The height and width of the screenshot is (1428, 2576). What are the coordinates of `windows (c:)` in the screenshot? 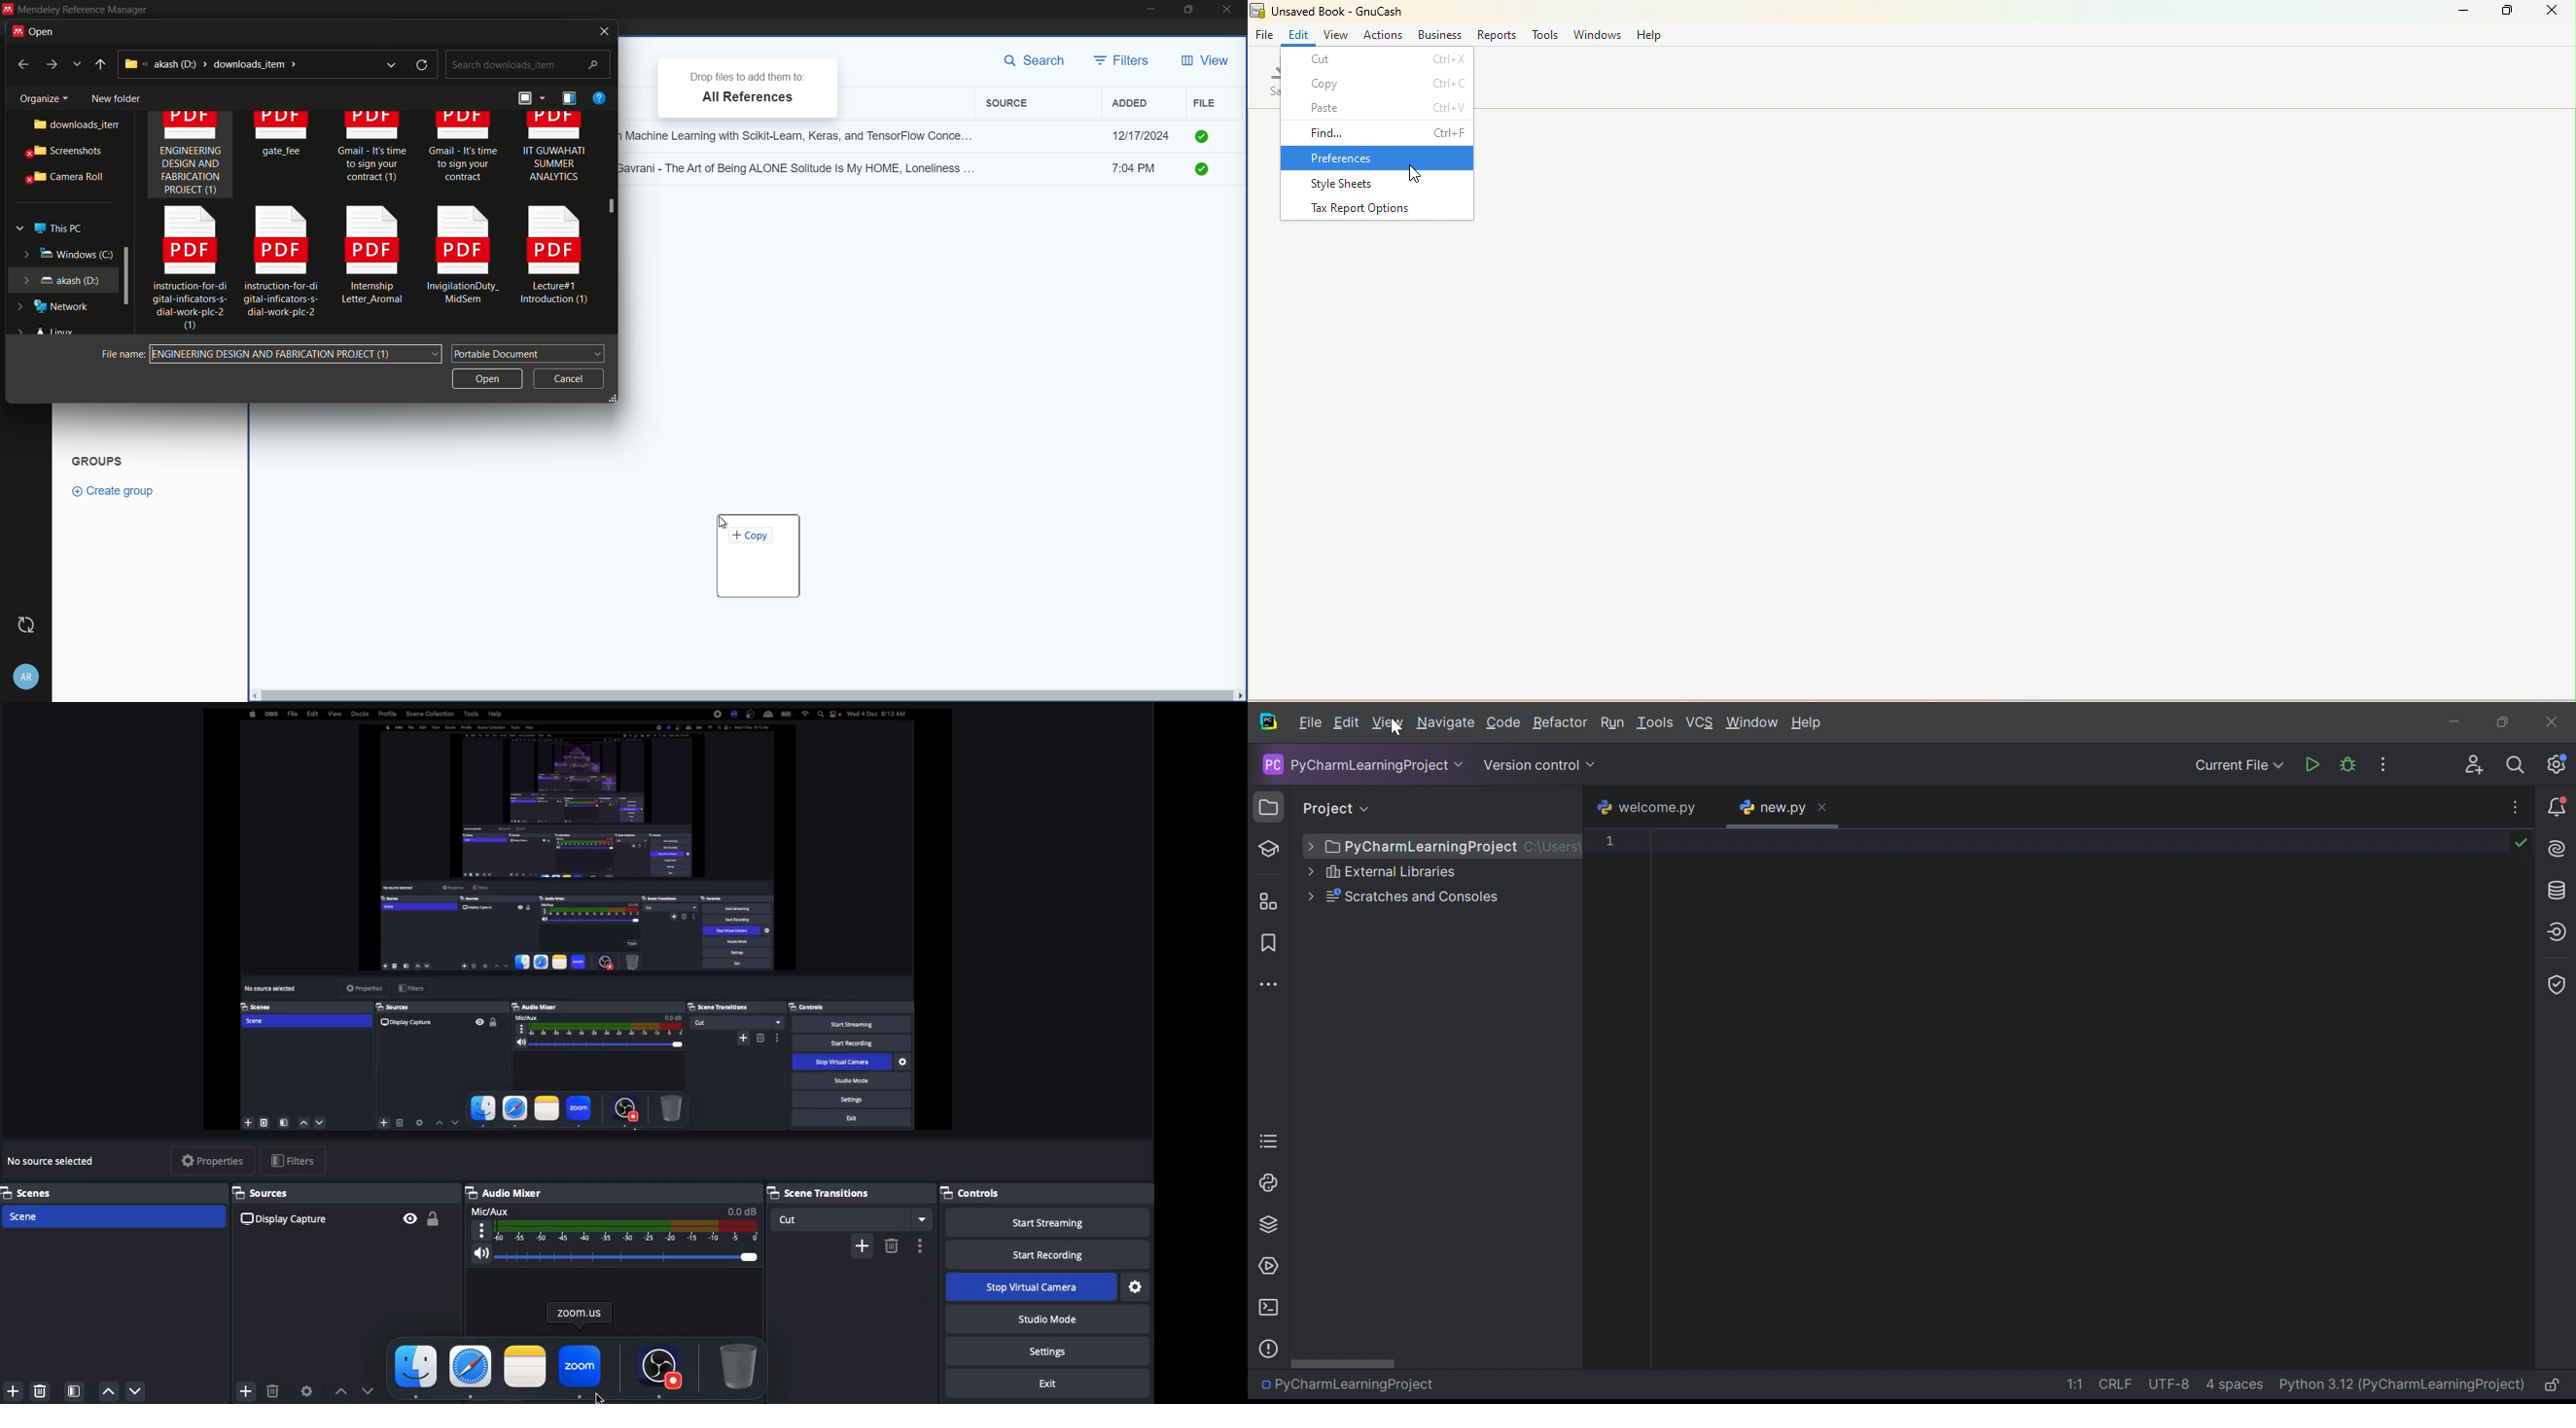 It's located at (59, 254).